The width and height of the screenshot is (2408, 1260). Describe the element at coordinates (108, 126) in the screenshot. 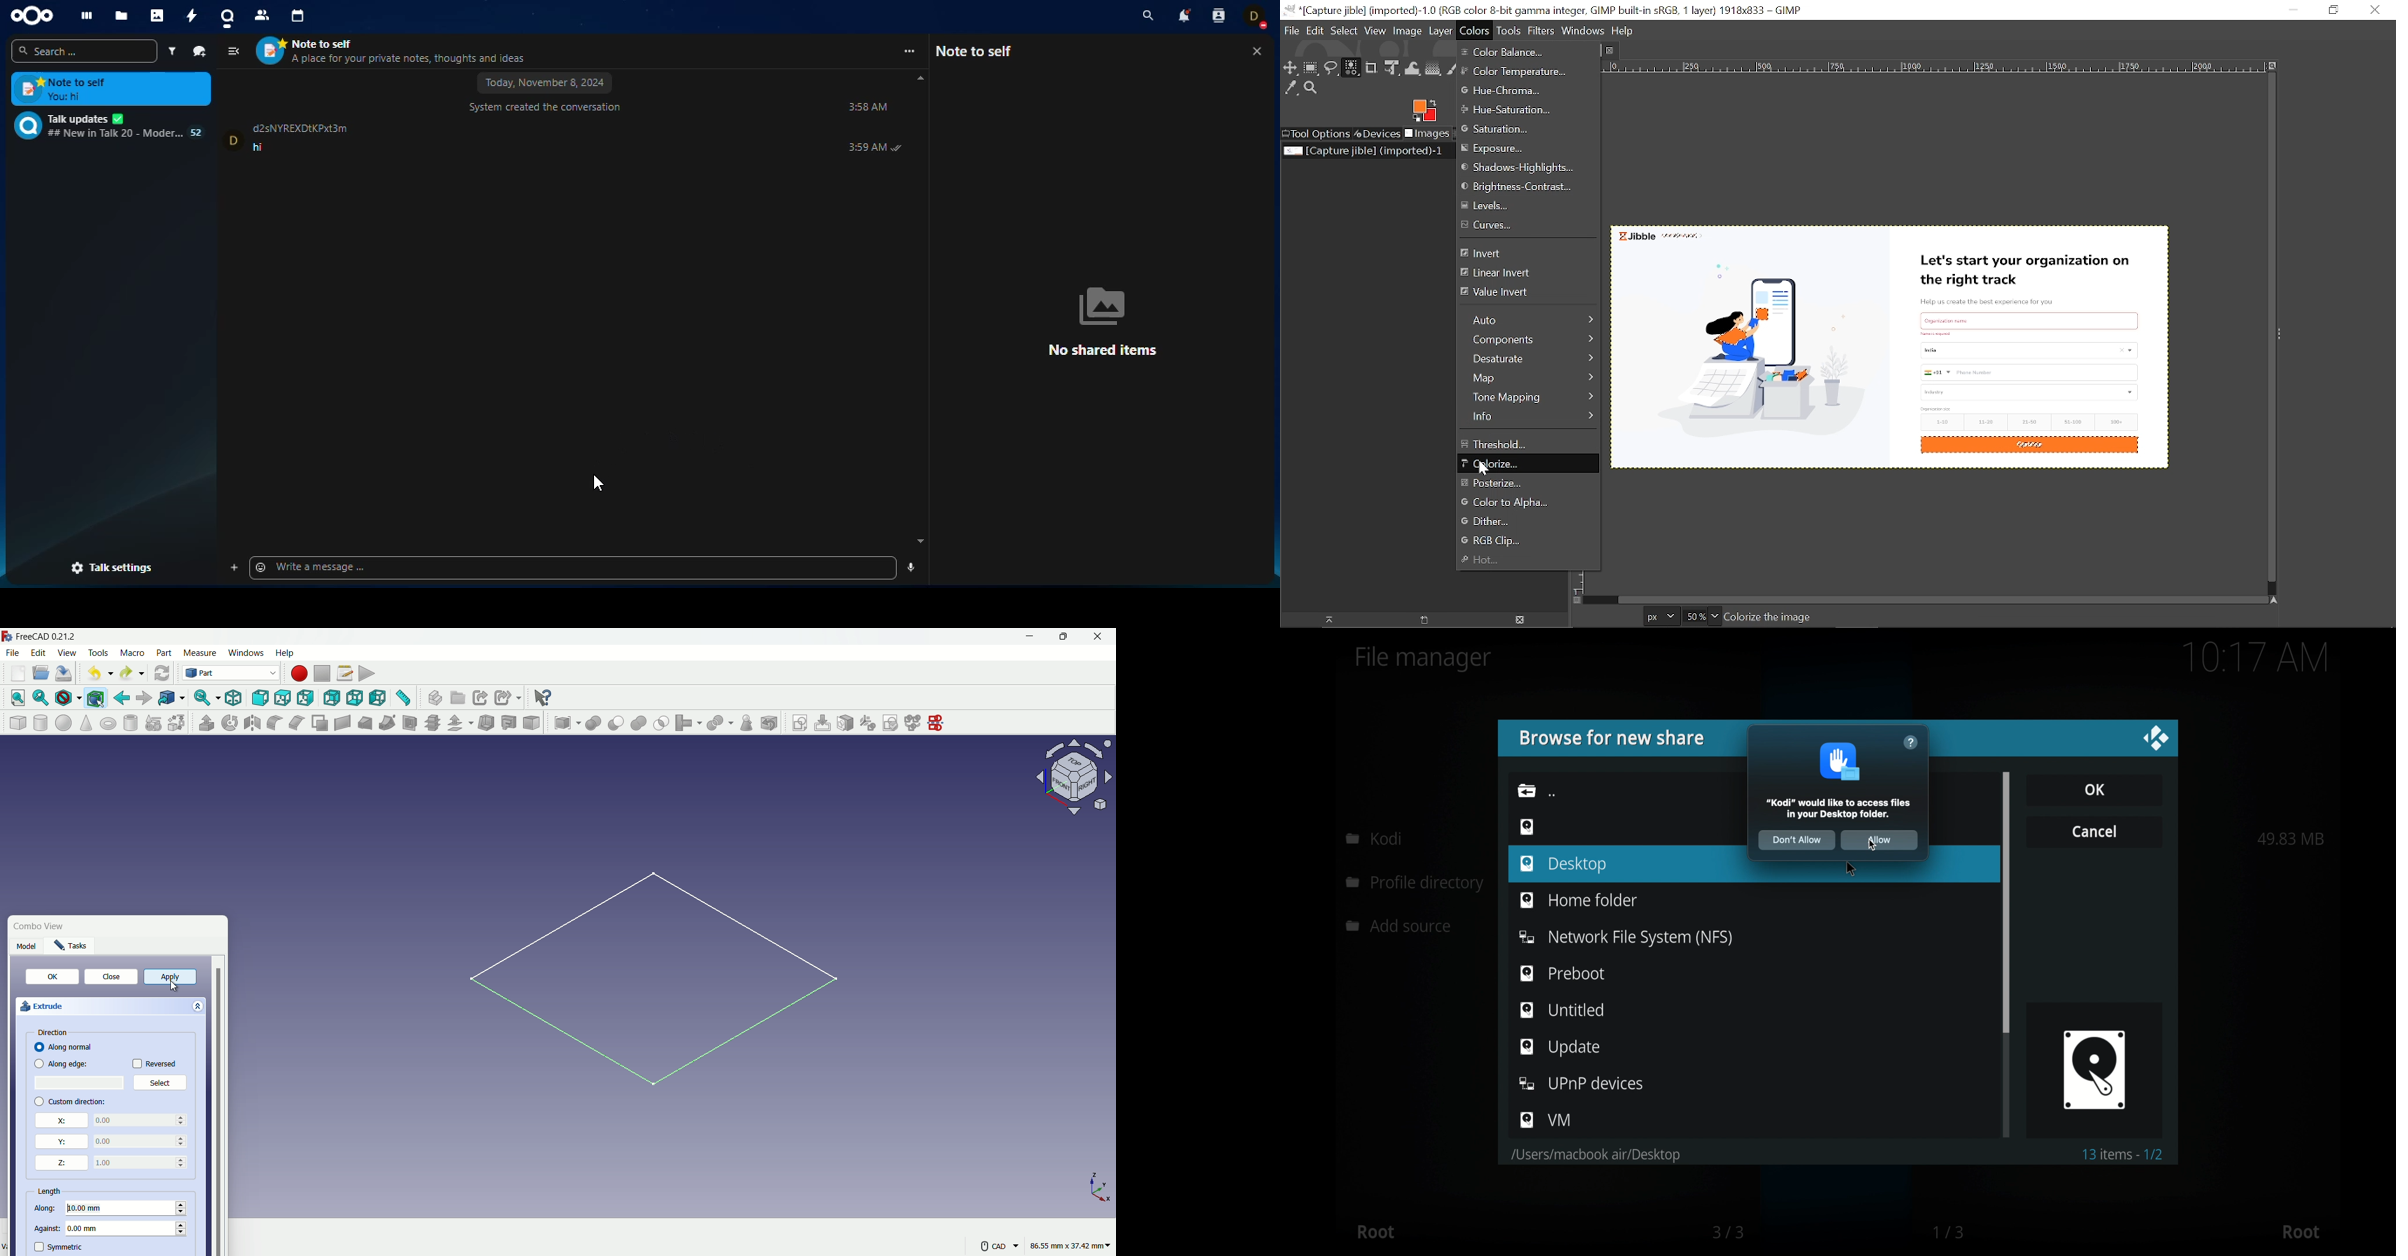

I see `chat` at that location.